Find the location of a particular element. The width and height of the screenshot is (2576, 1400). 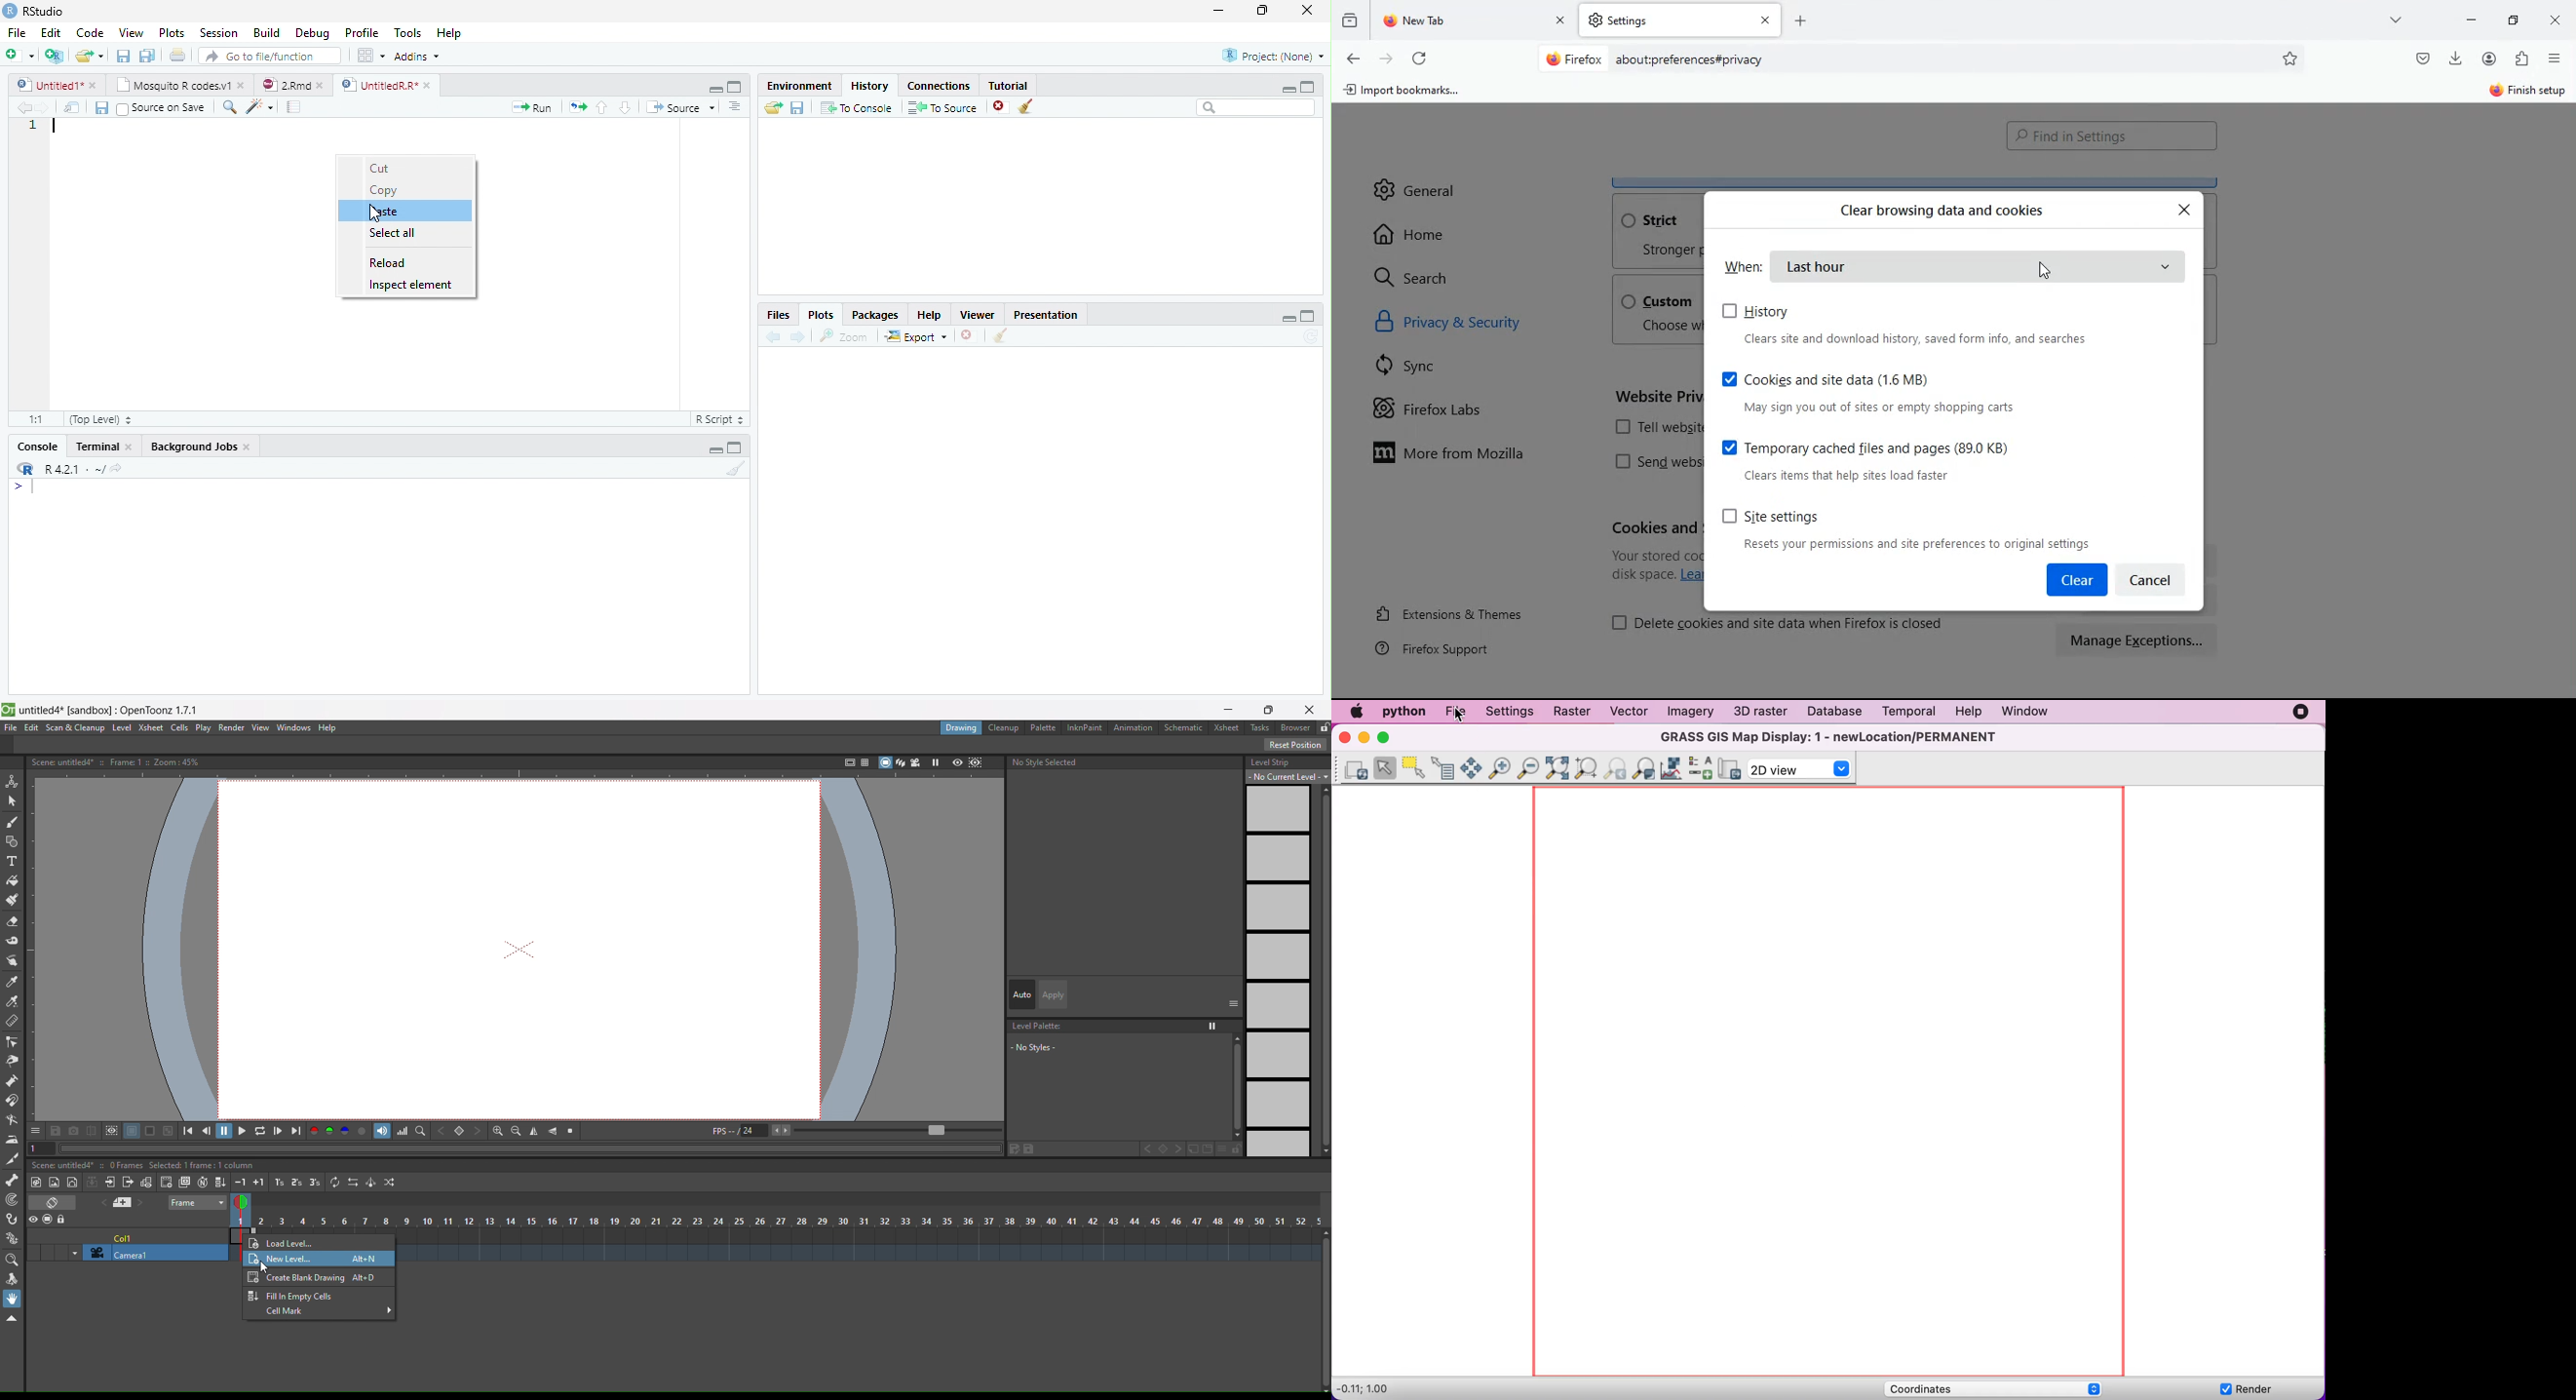

new vector level is located at coordinates (73, 1181).